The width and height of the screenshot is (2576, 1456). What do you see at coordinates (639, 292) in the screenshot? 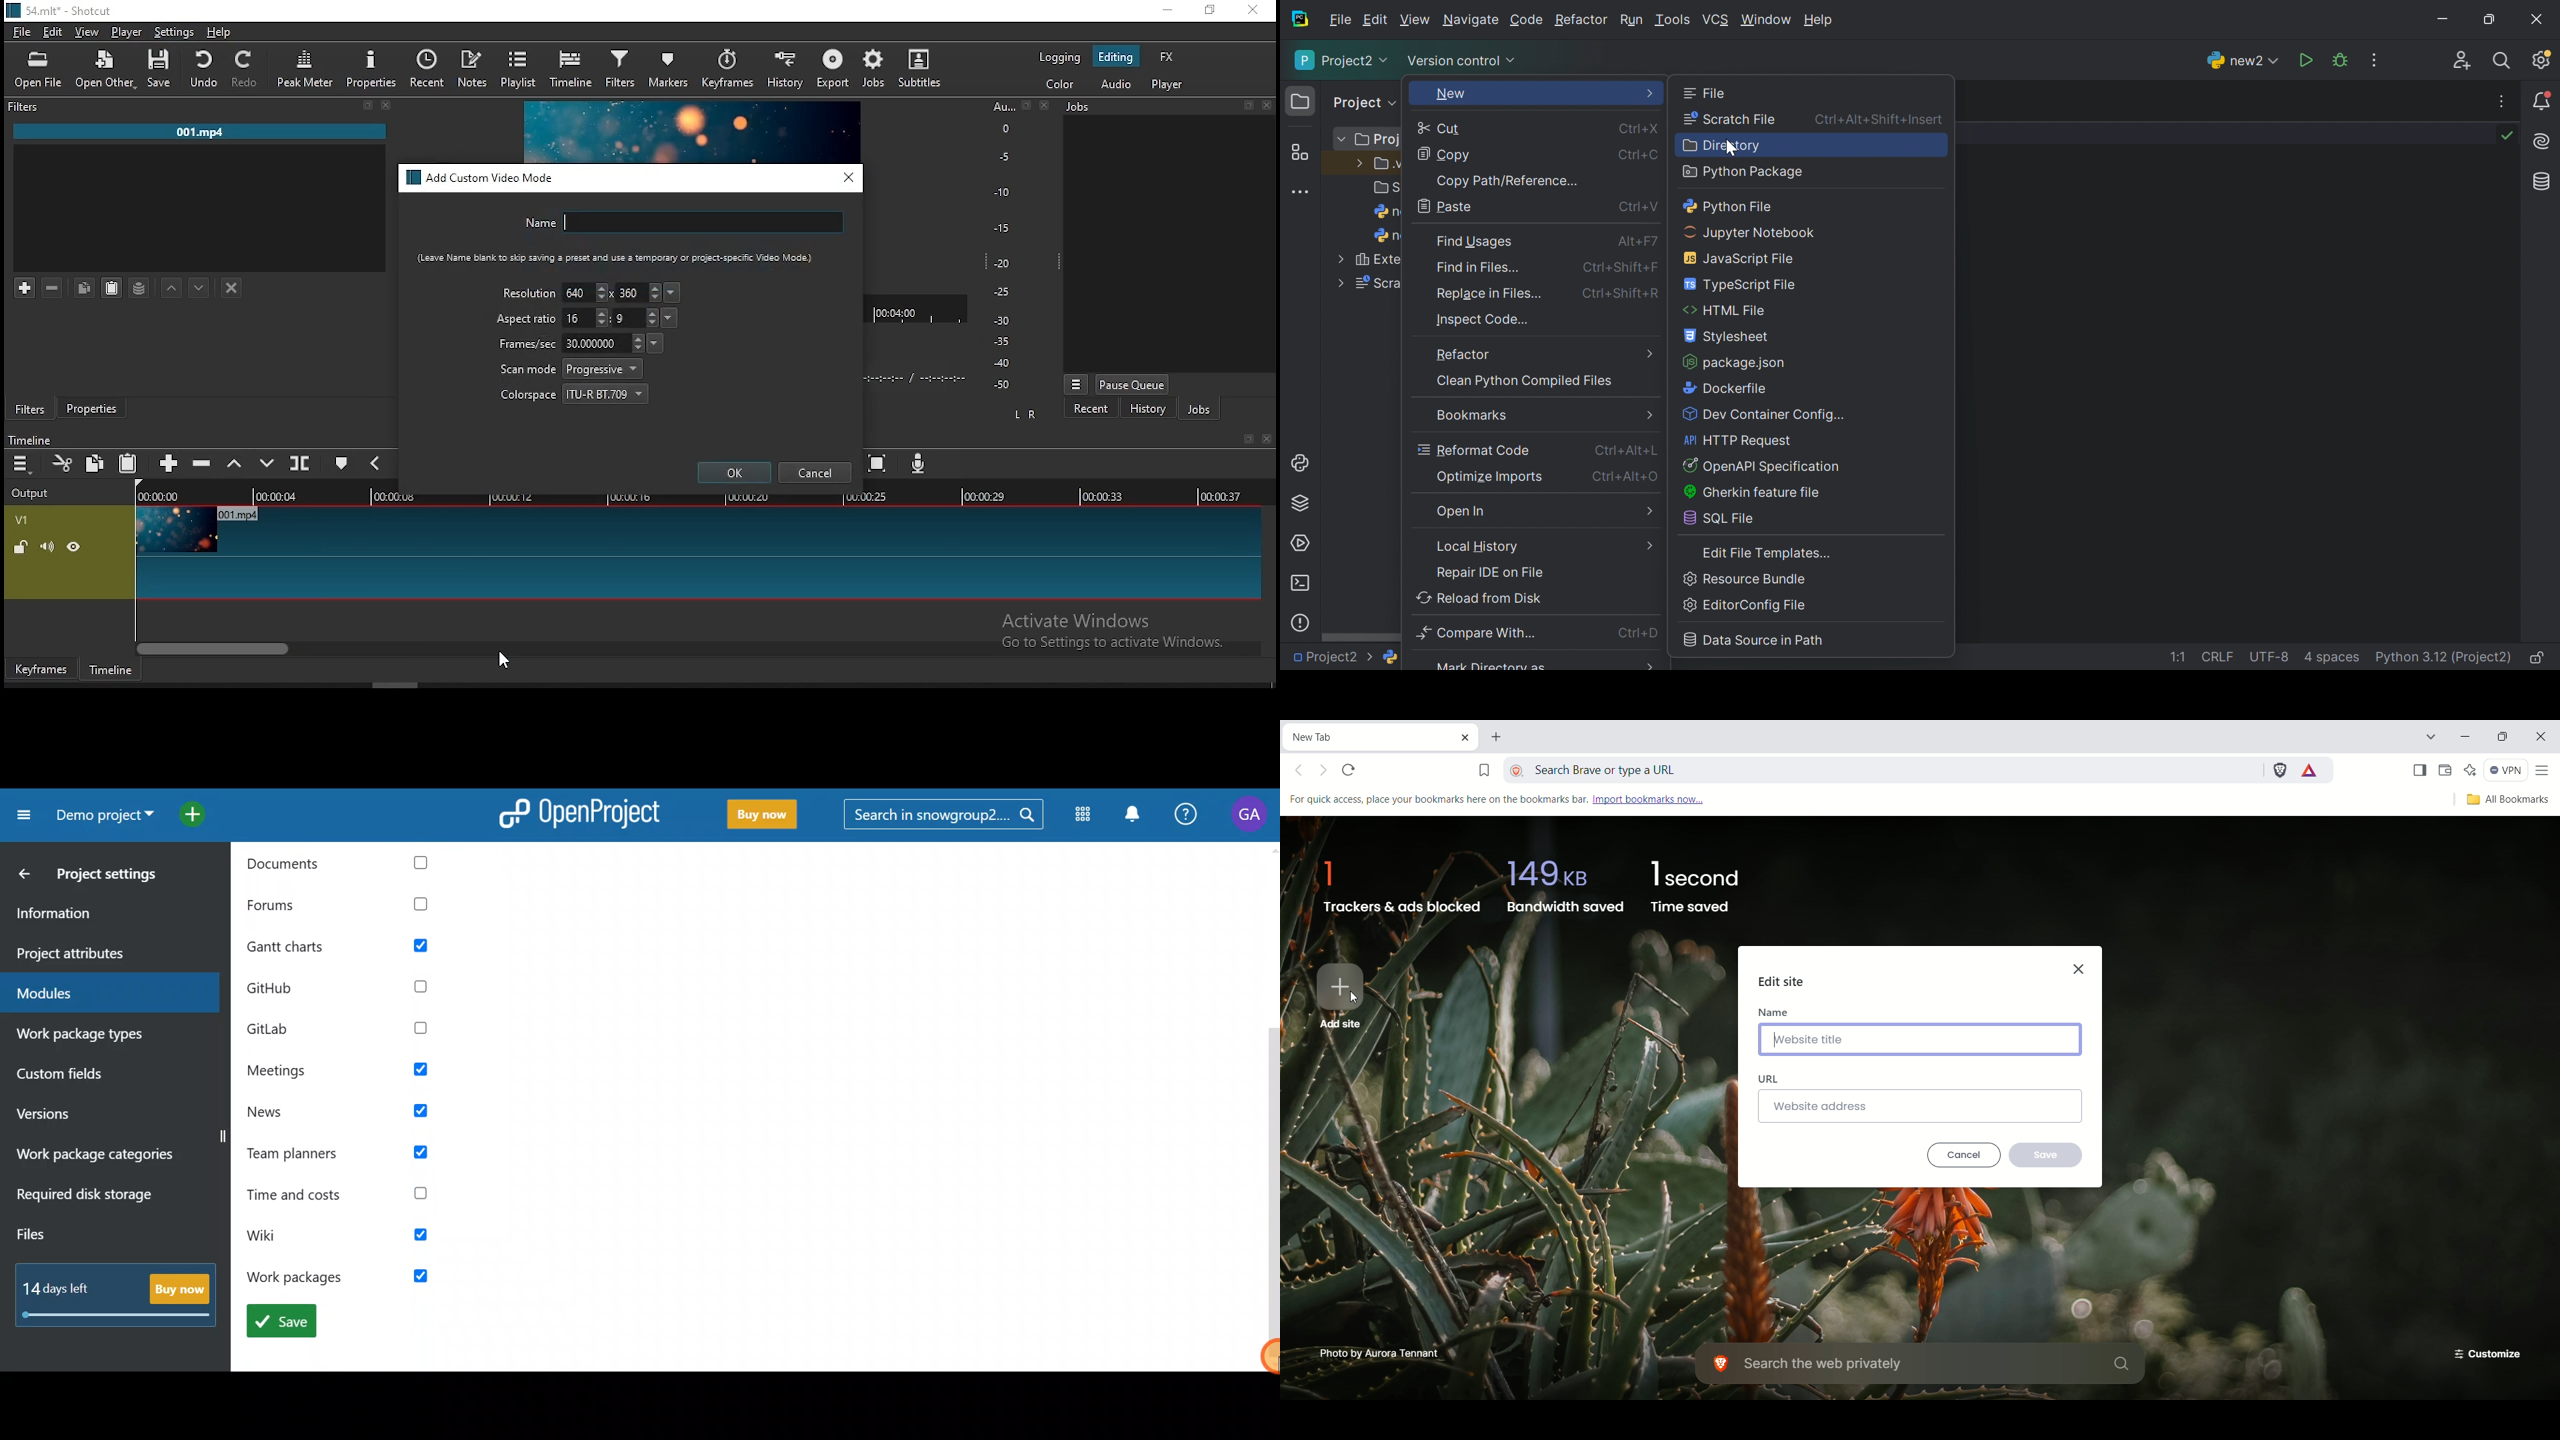
I see `height` at bounding box center [639, 292].